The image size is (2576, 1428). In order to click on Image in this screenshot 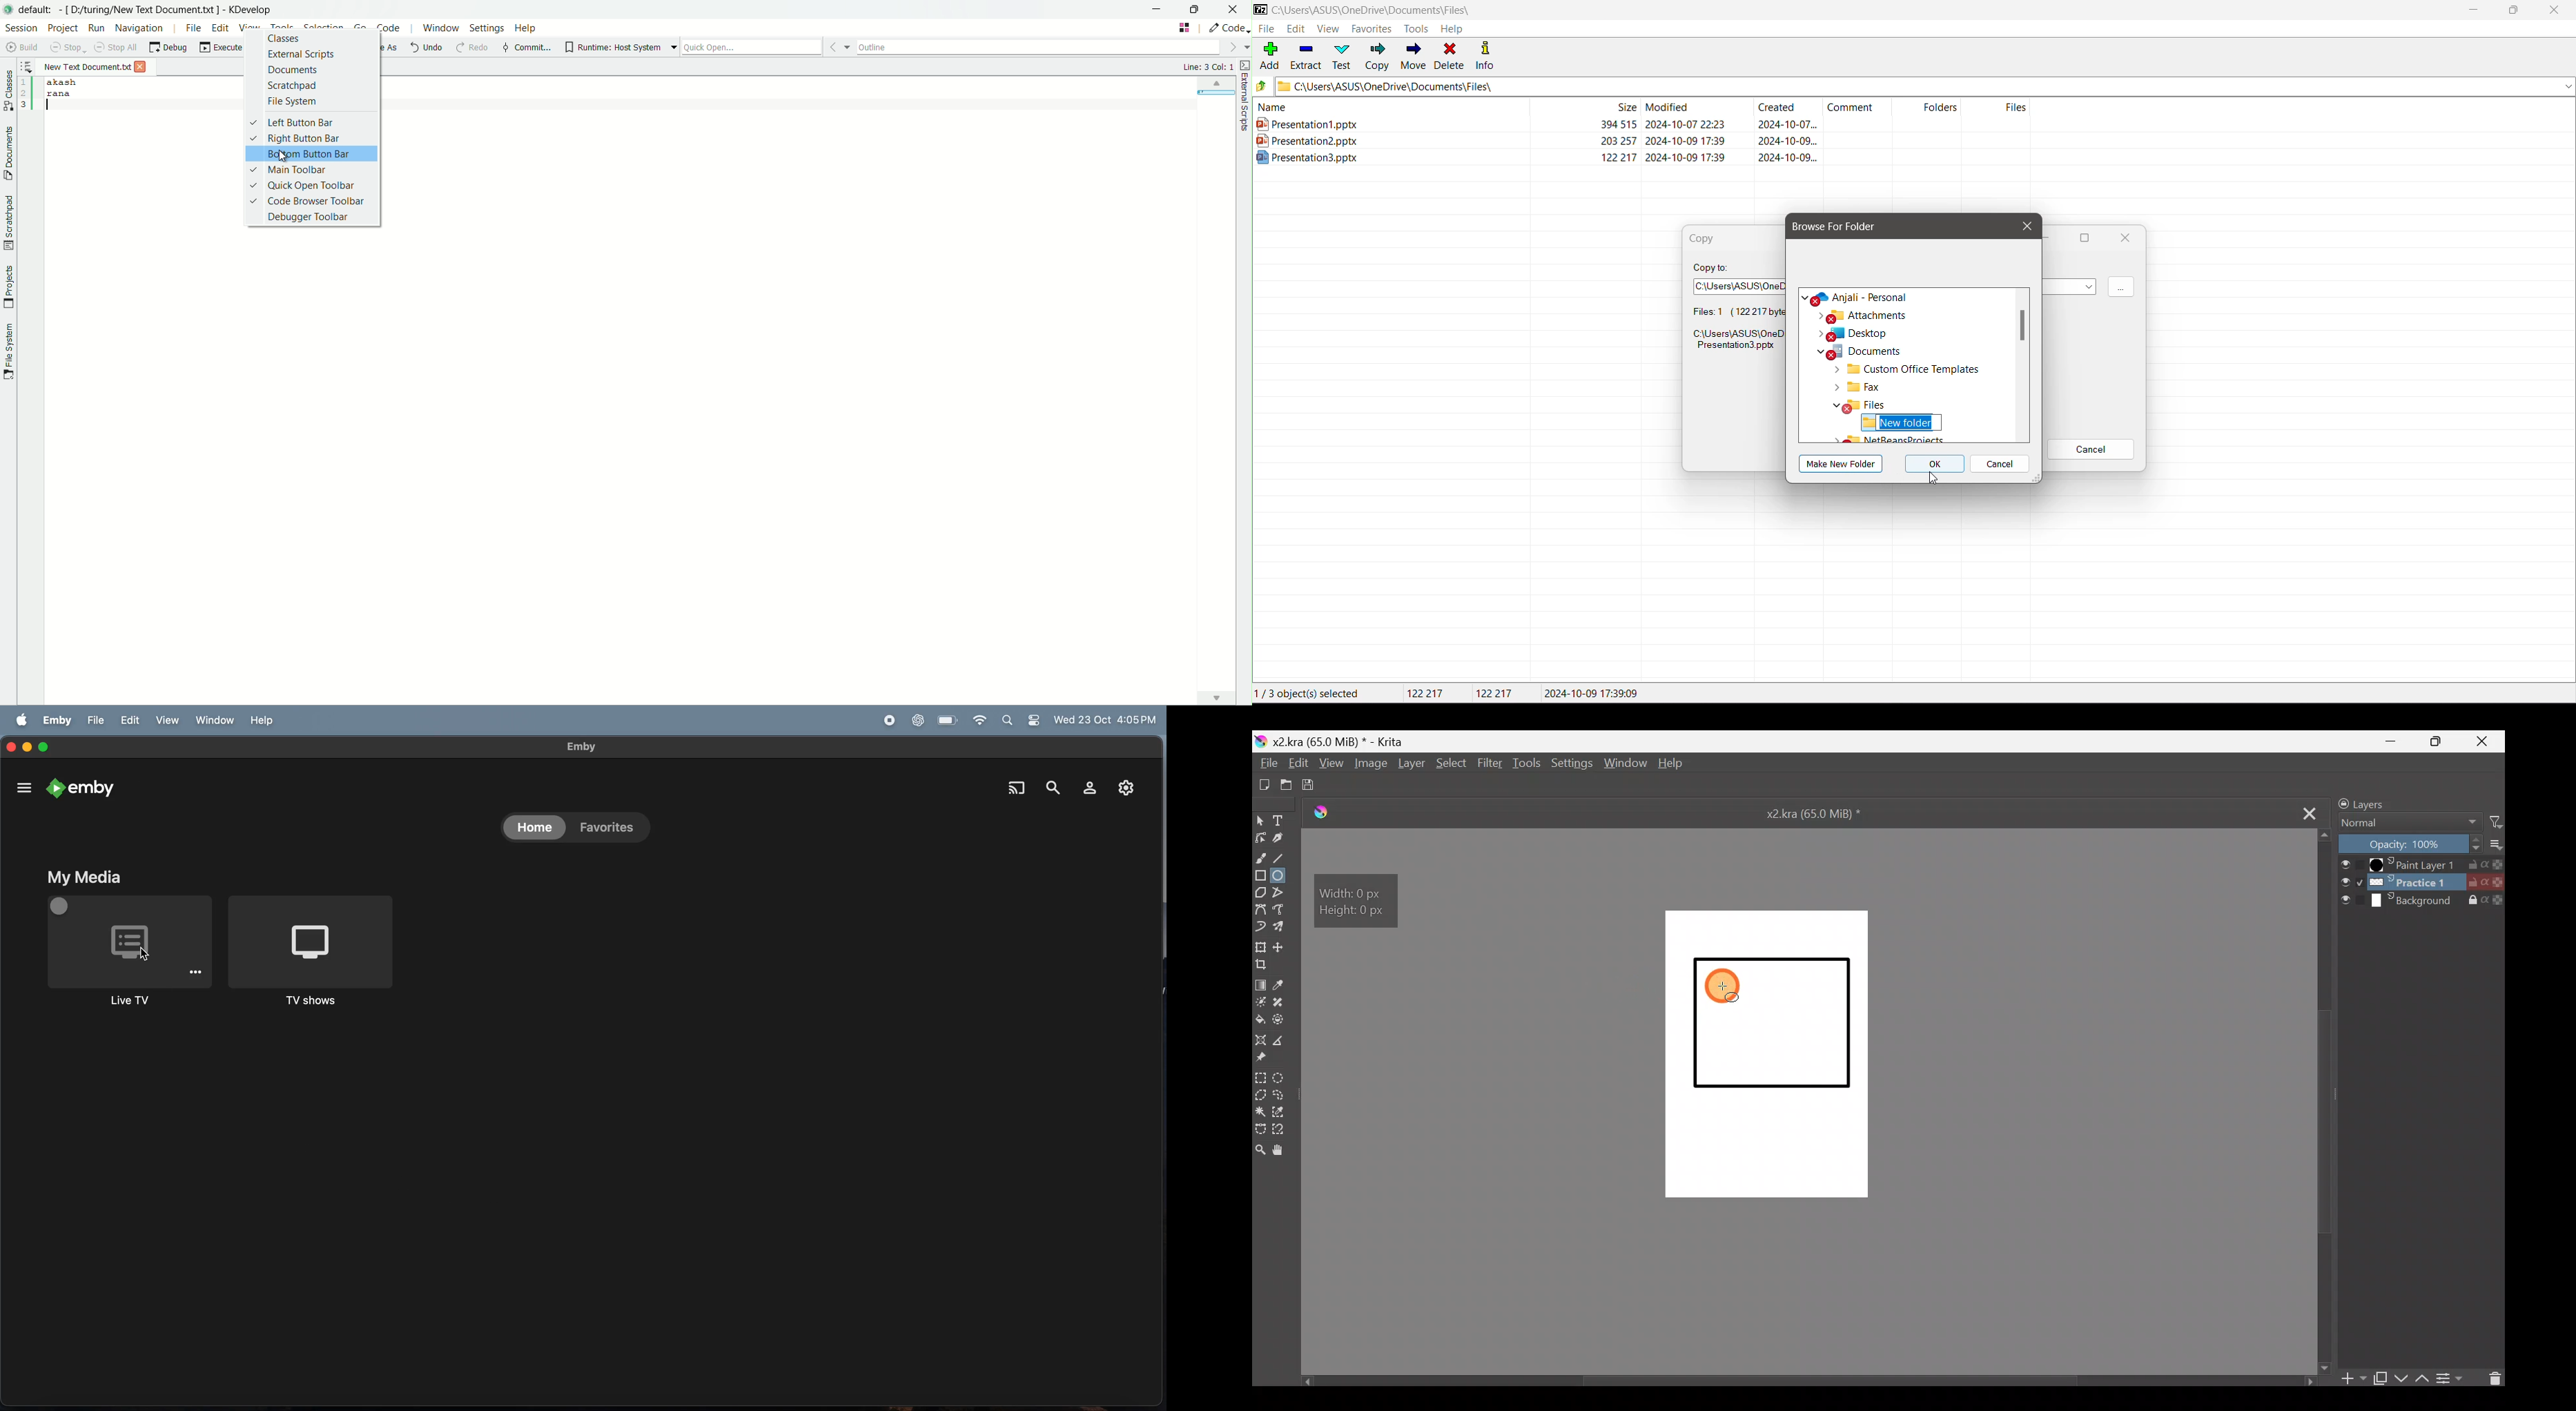, I will do `click(1372, 765)`.